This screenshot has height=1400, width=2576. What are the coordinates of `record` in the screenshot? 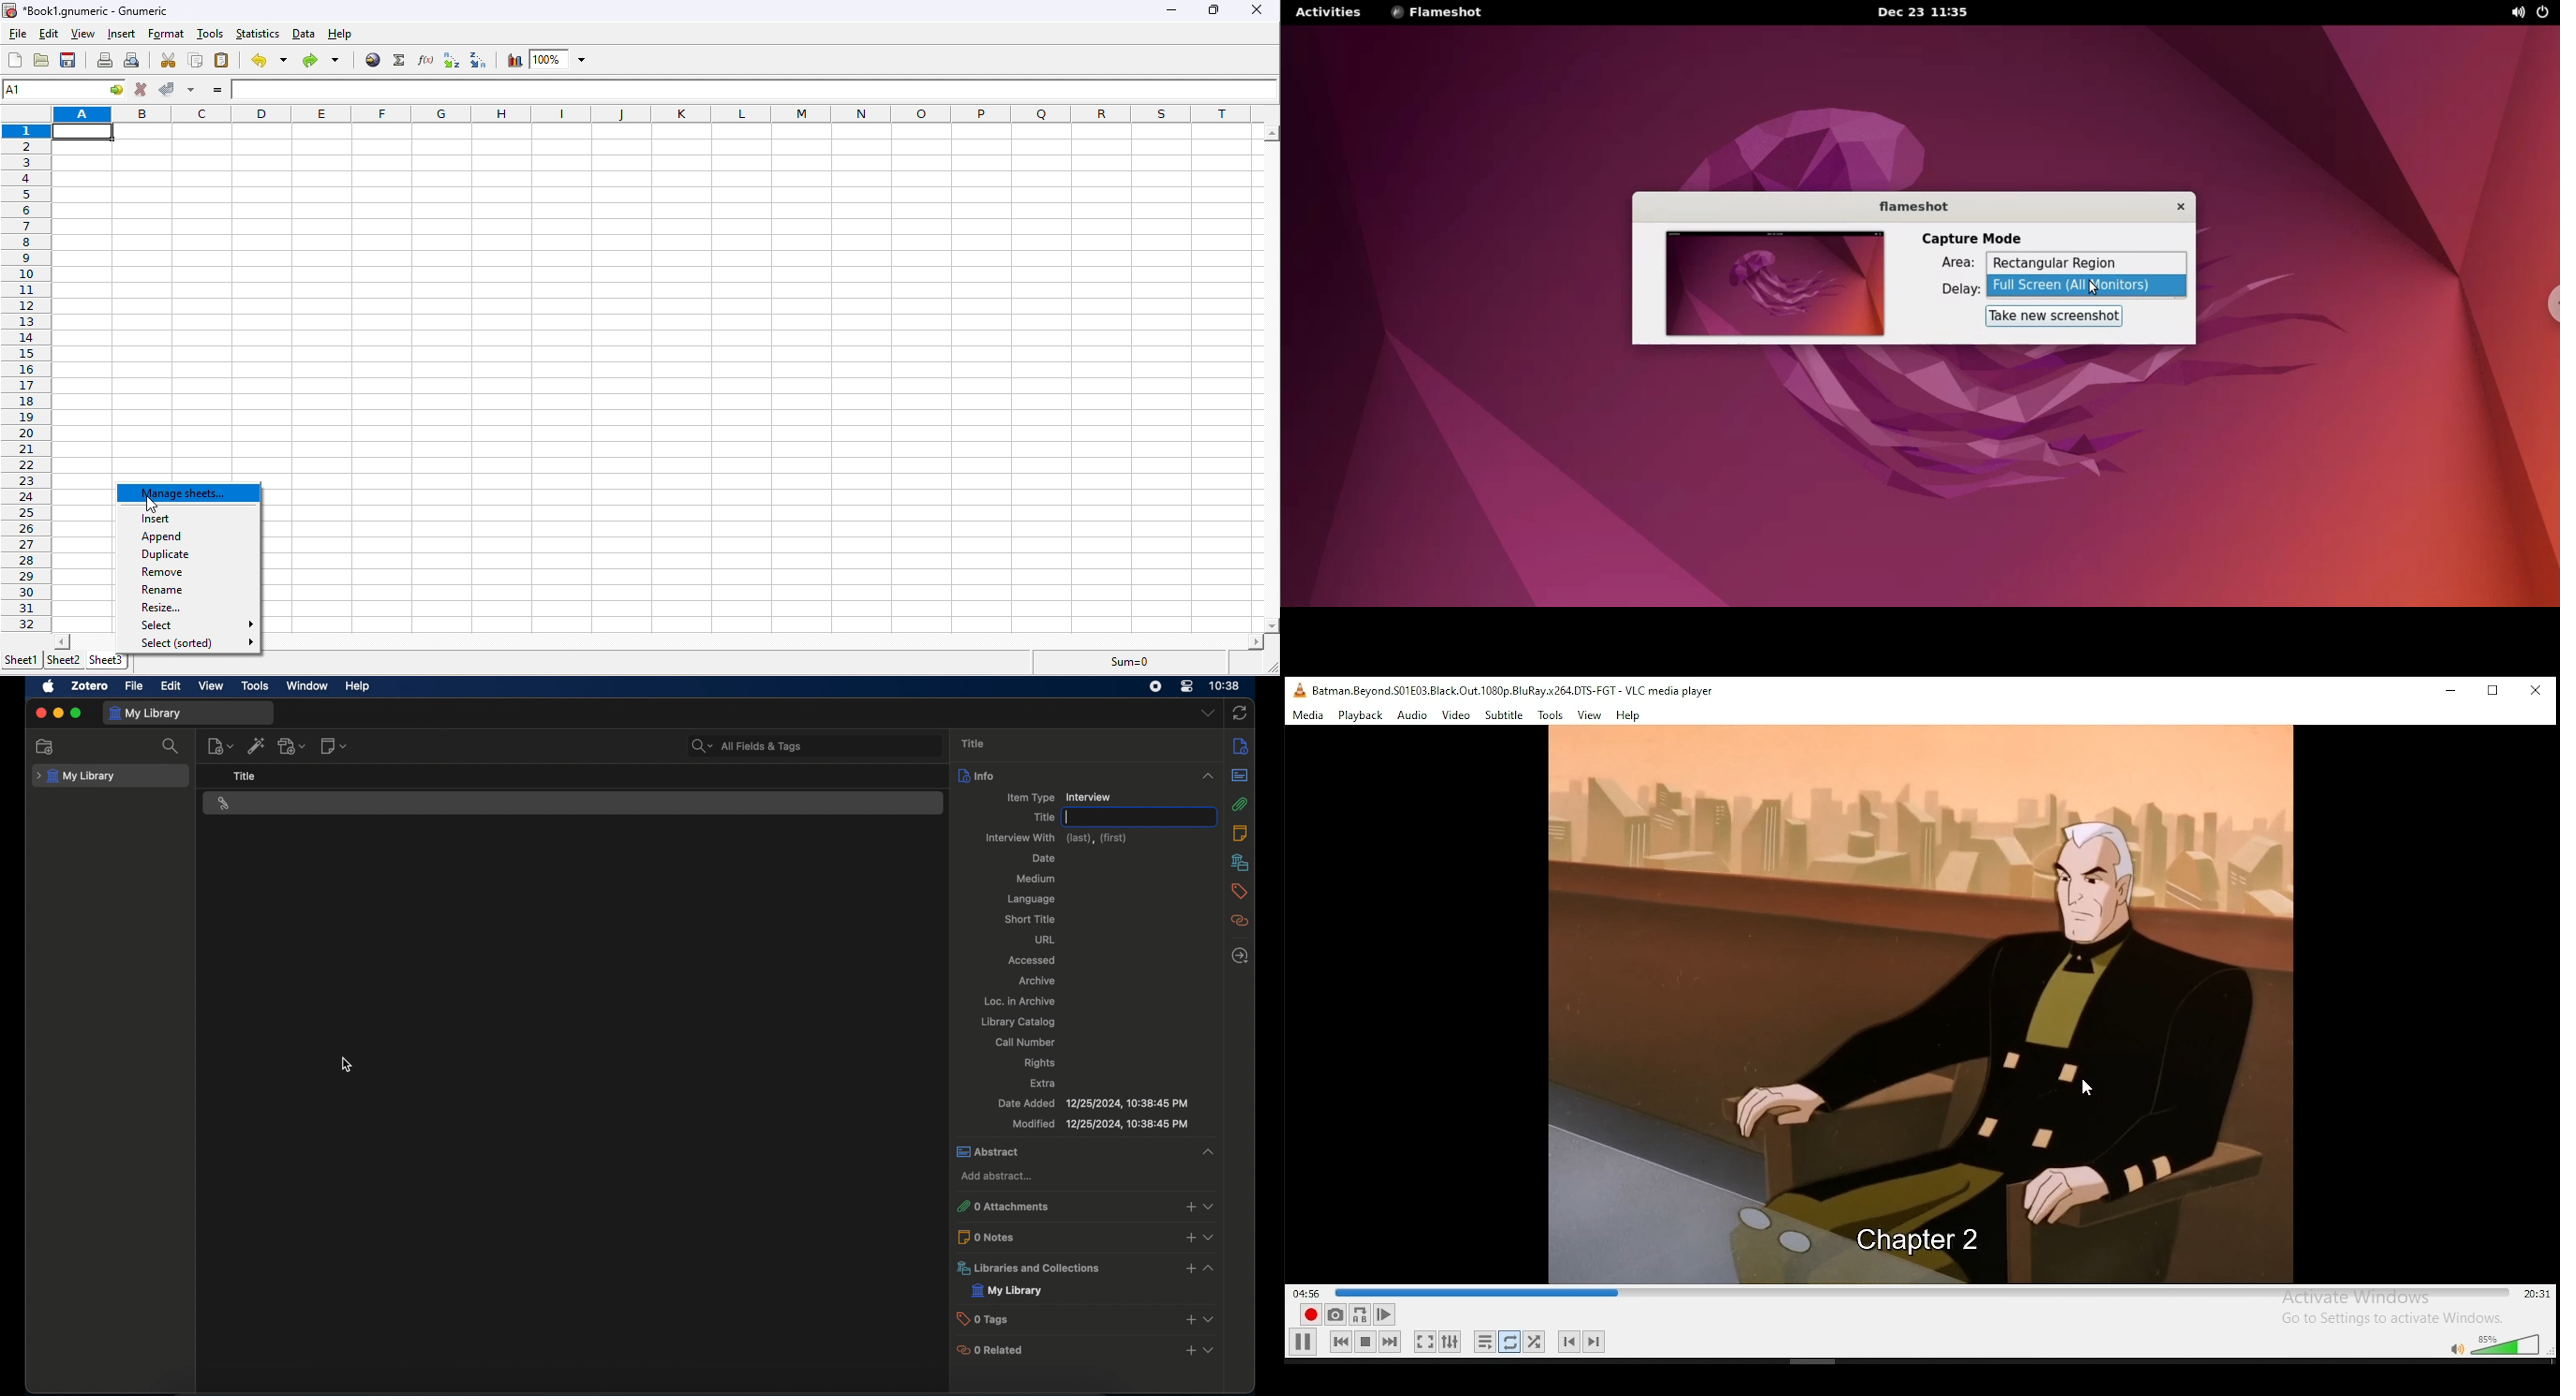 It's located at (1310, 1315).